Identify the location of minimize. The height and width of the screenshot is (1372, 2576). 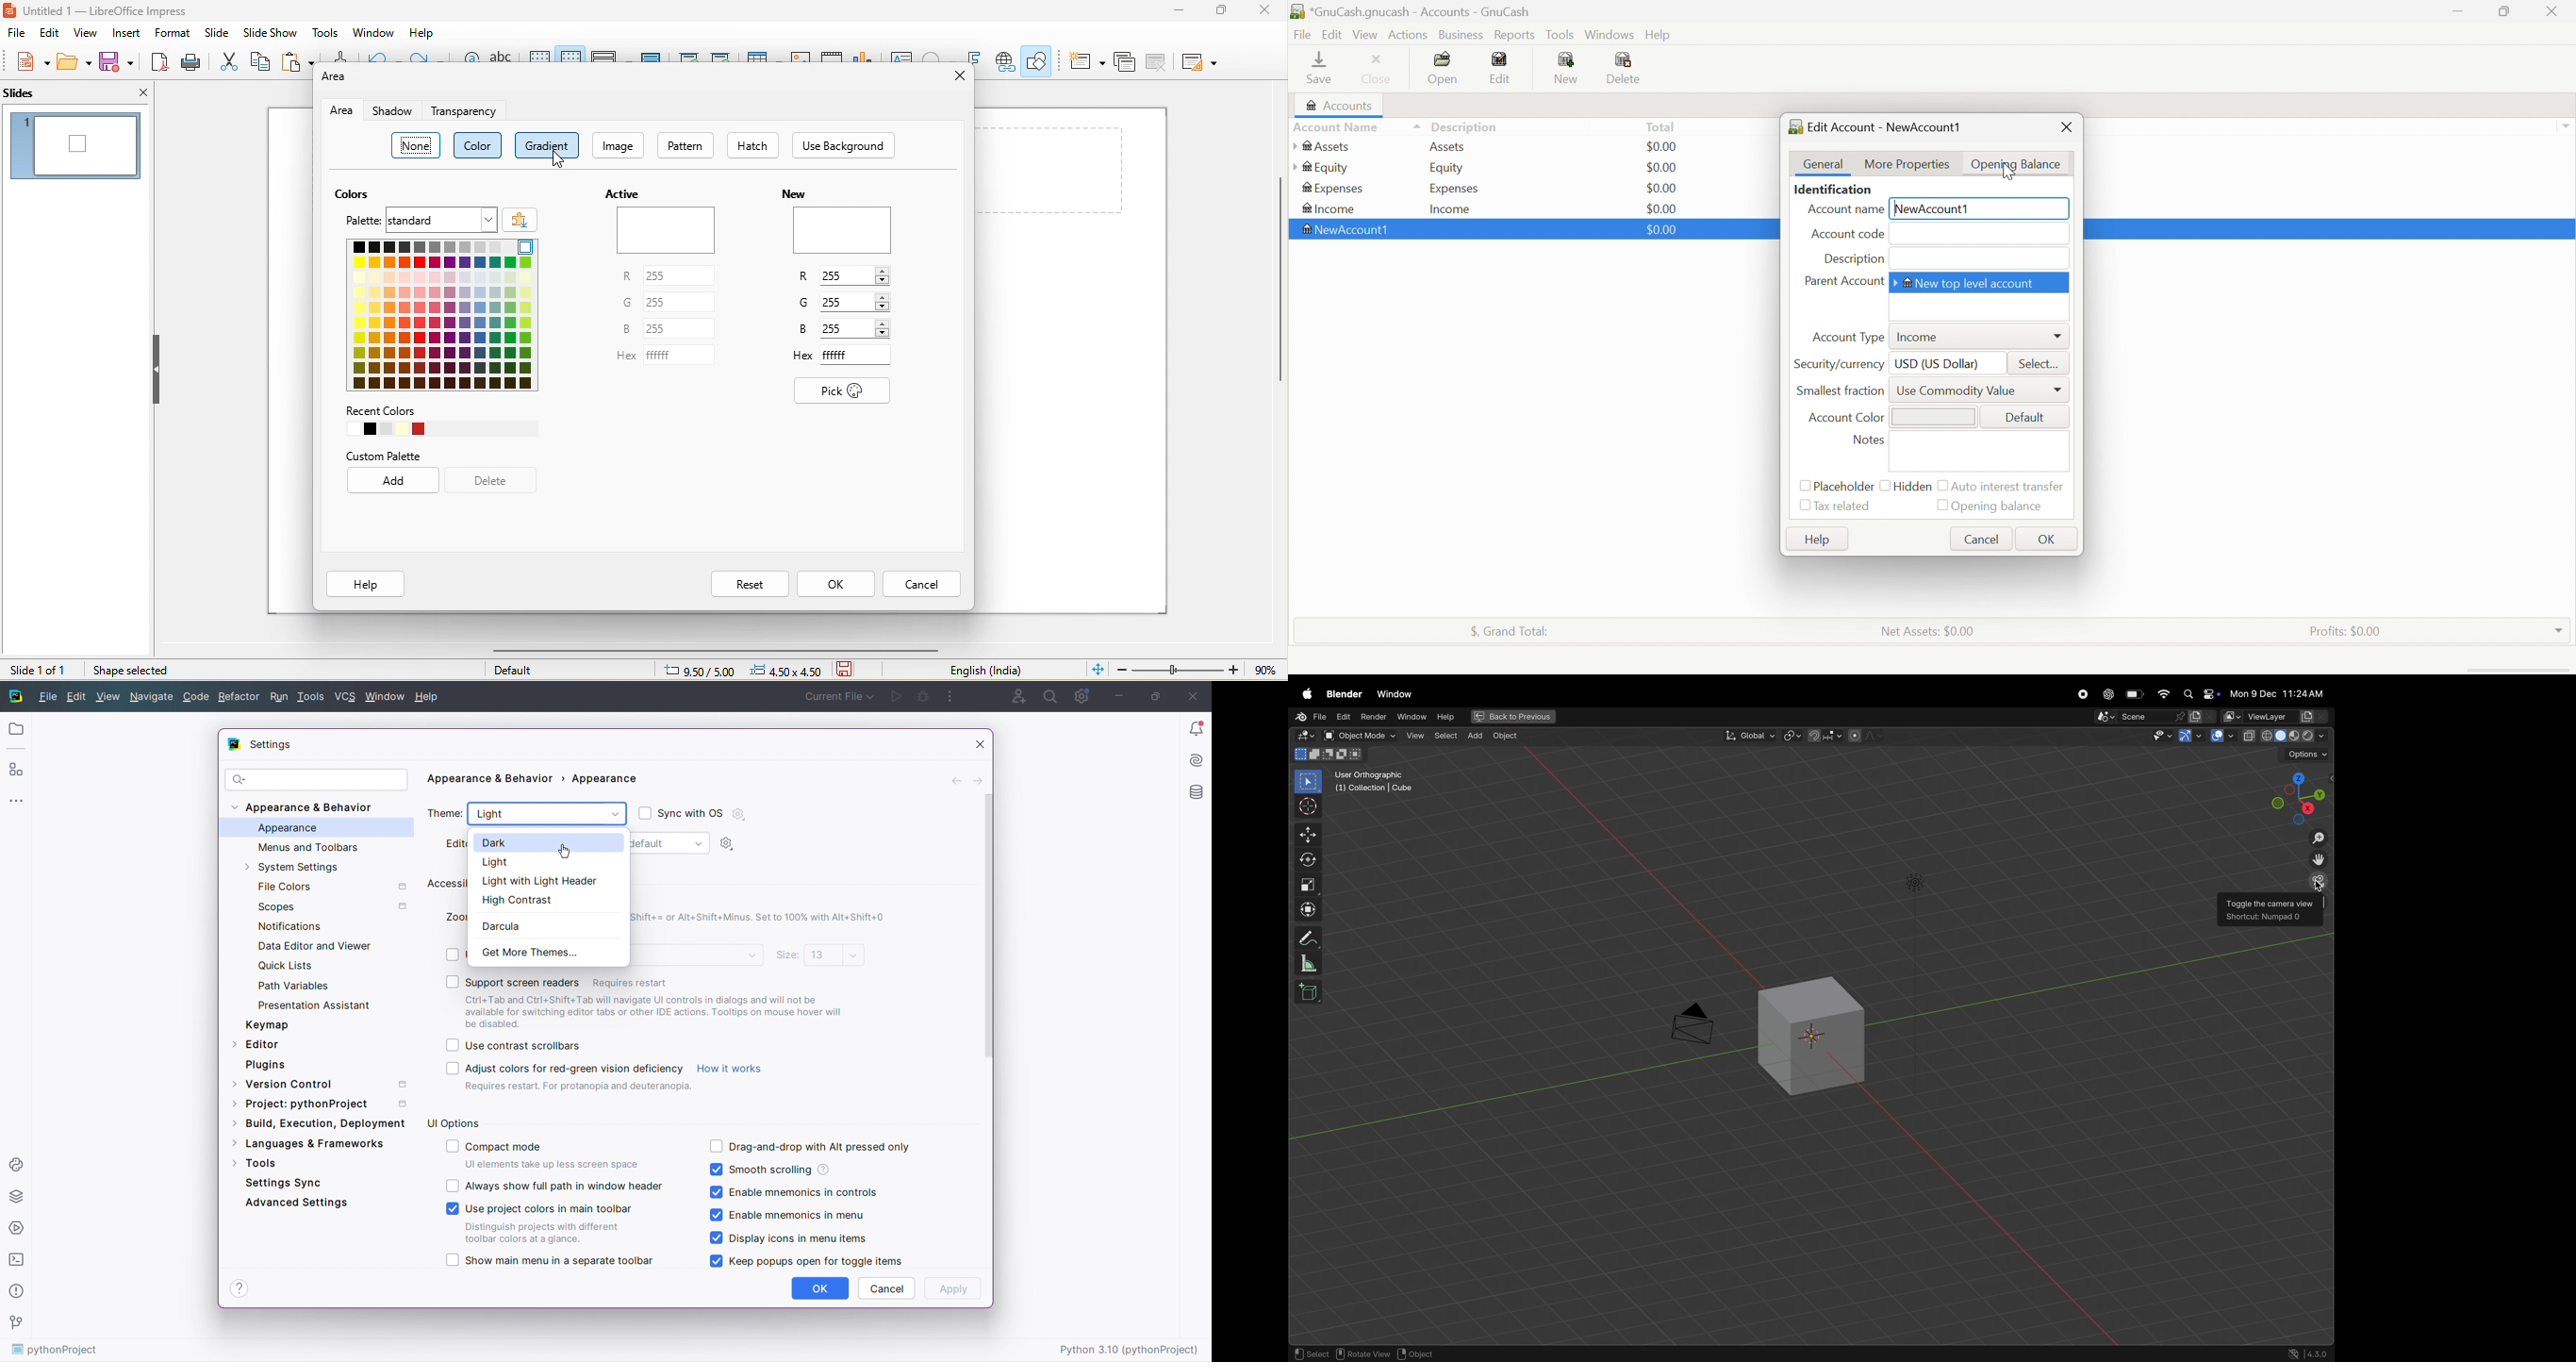
(1174, 11).